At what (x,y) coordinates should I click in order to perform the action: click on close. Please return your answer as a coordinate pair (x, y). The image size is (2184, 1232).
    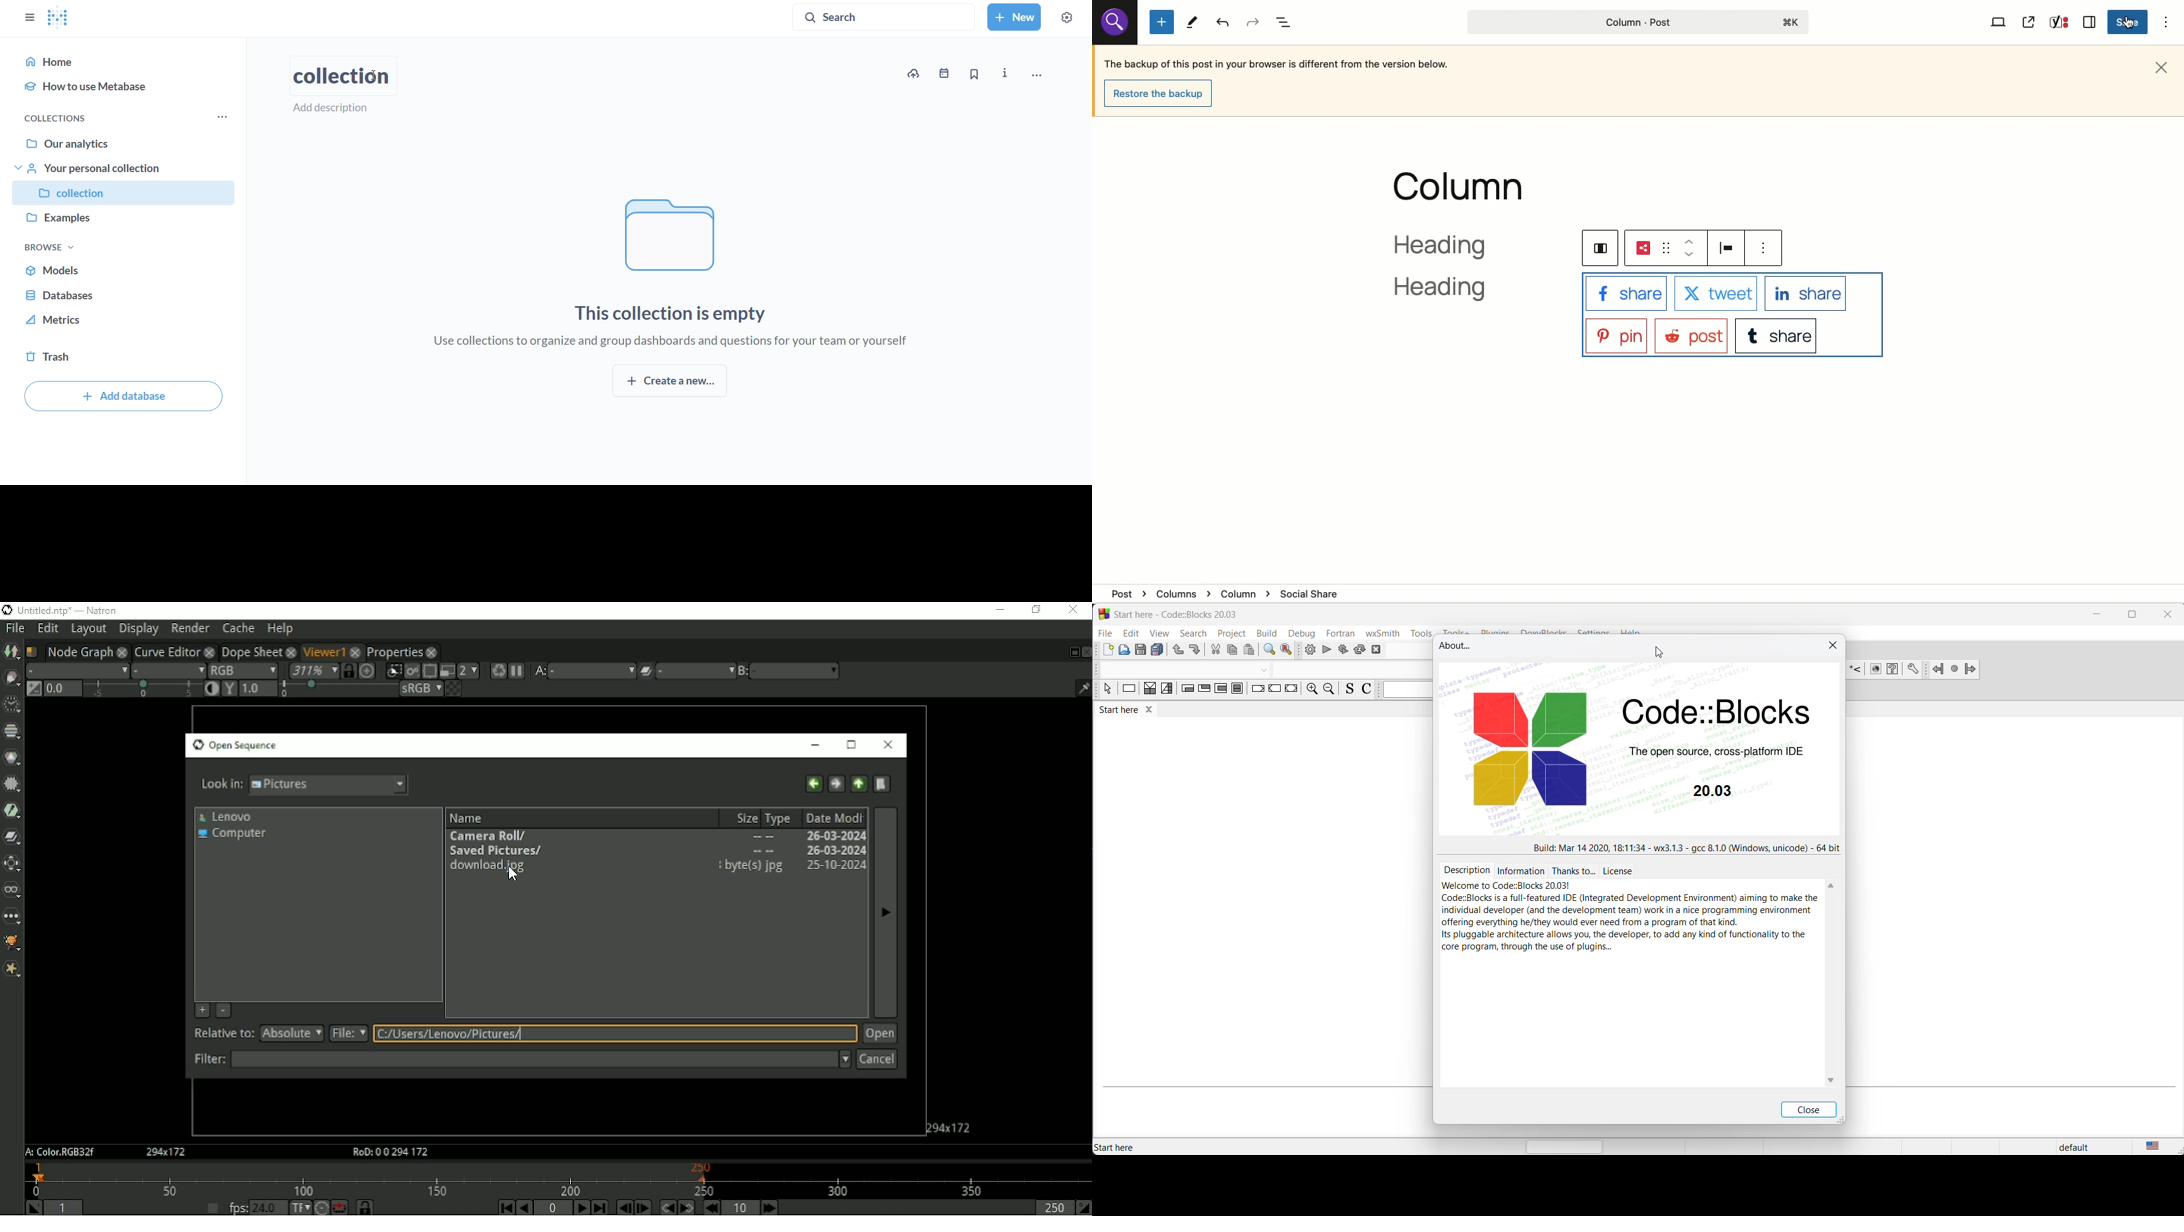
    Looking at the image, I should click on (1833, 644).